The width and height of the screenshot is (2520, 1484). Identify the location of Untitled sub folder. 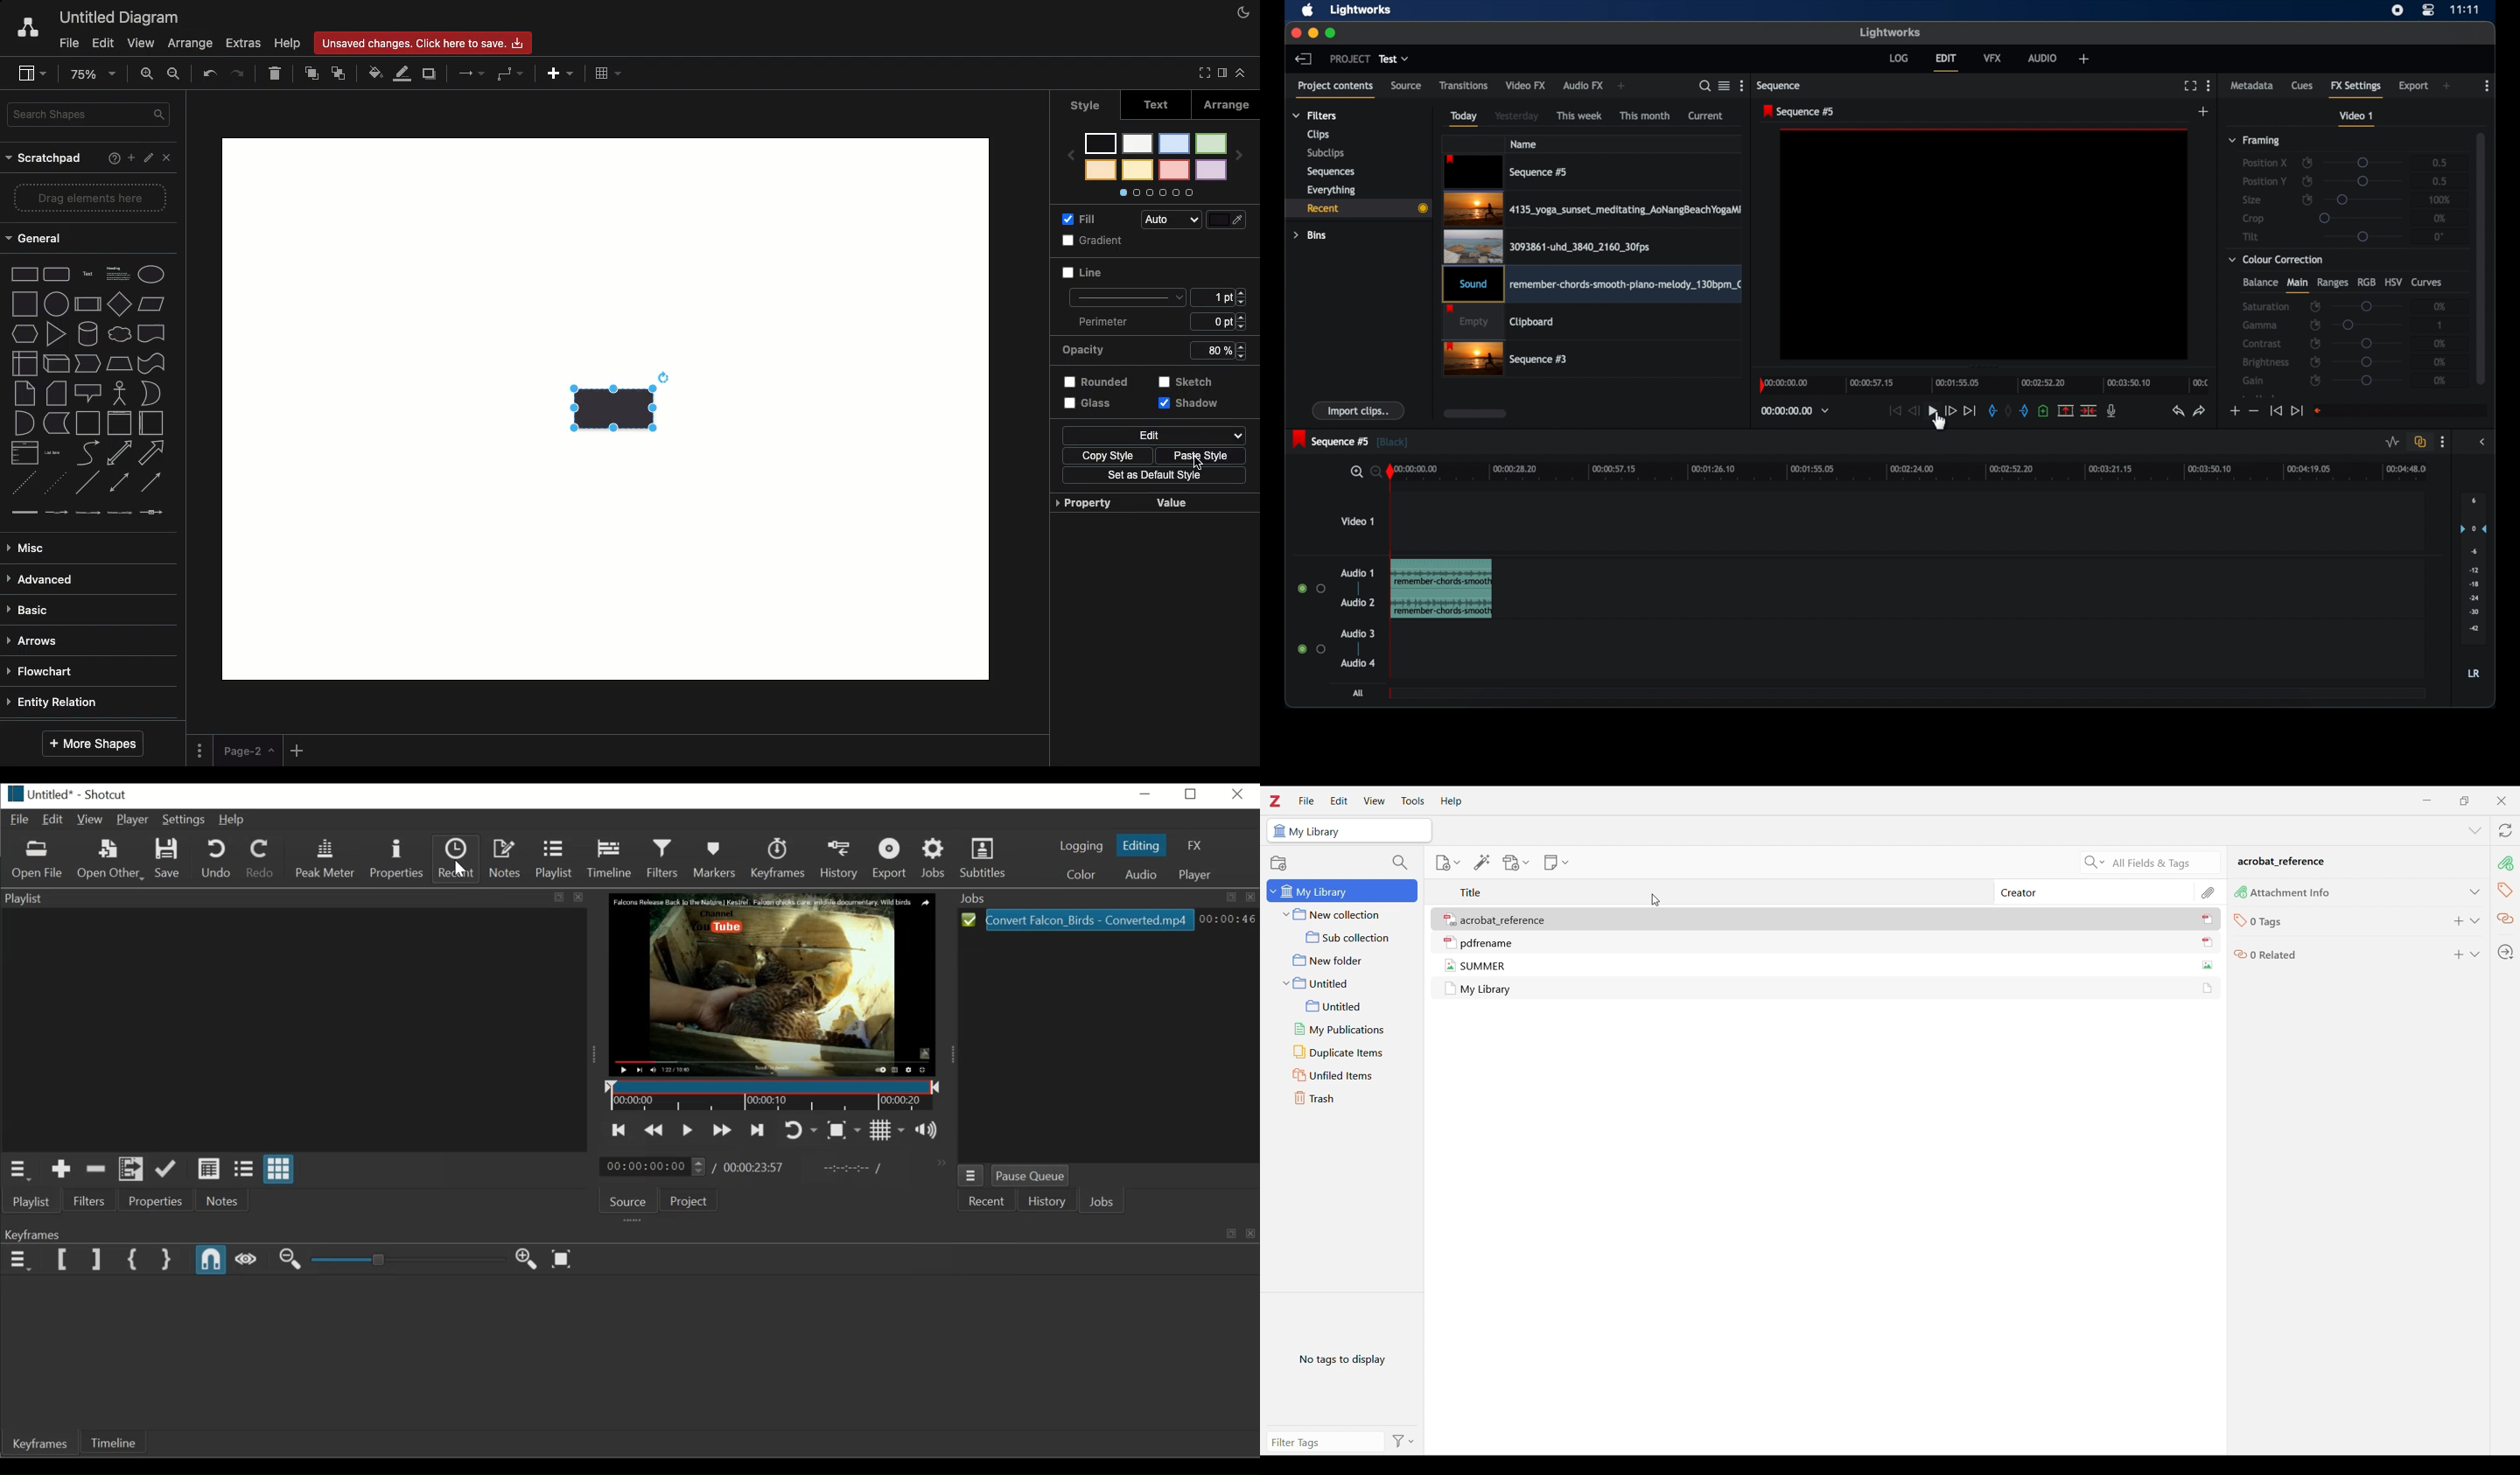
(1347, 1007).